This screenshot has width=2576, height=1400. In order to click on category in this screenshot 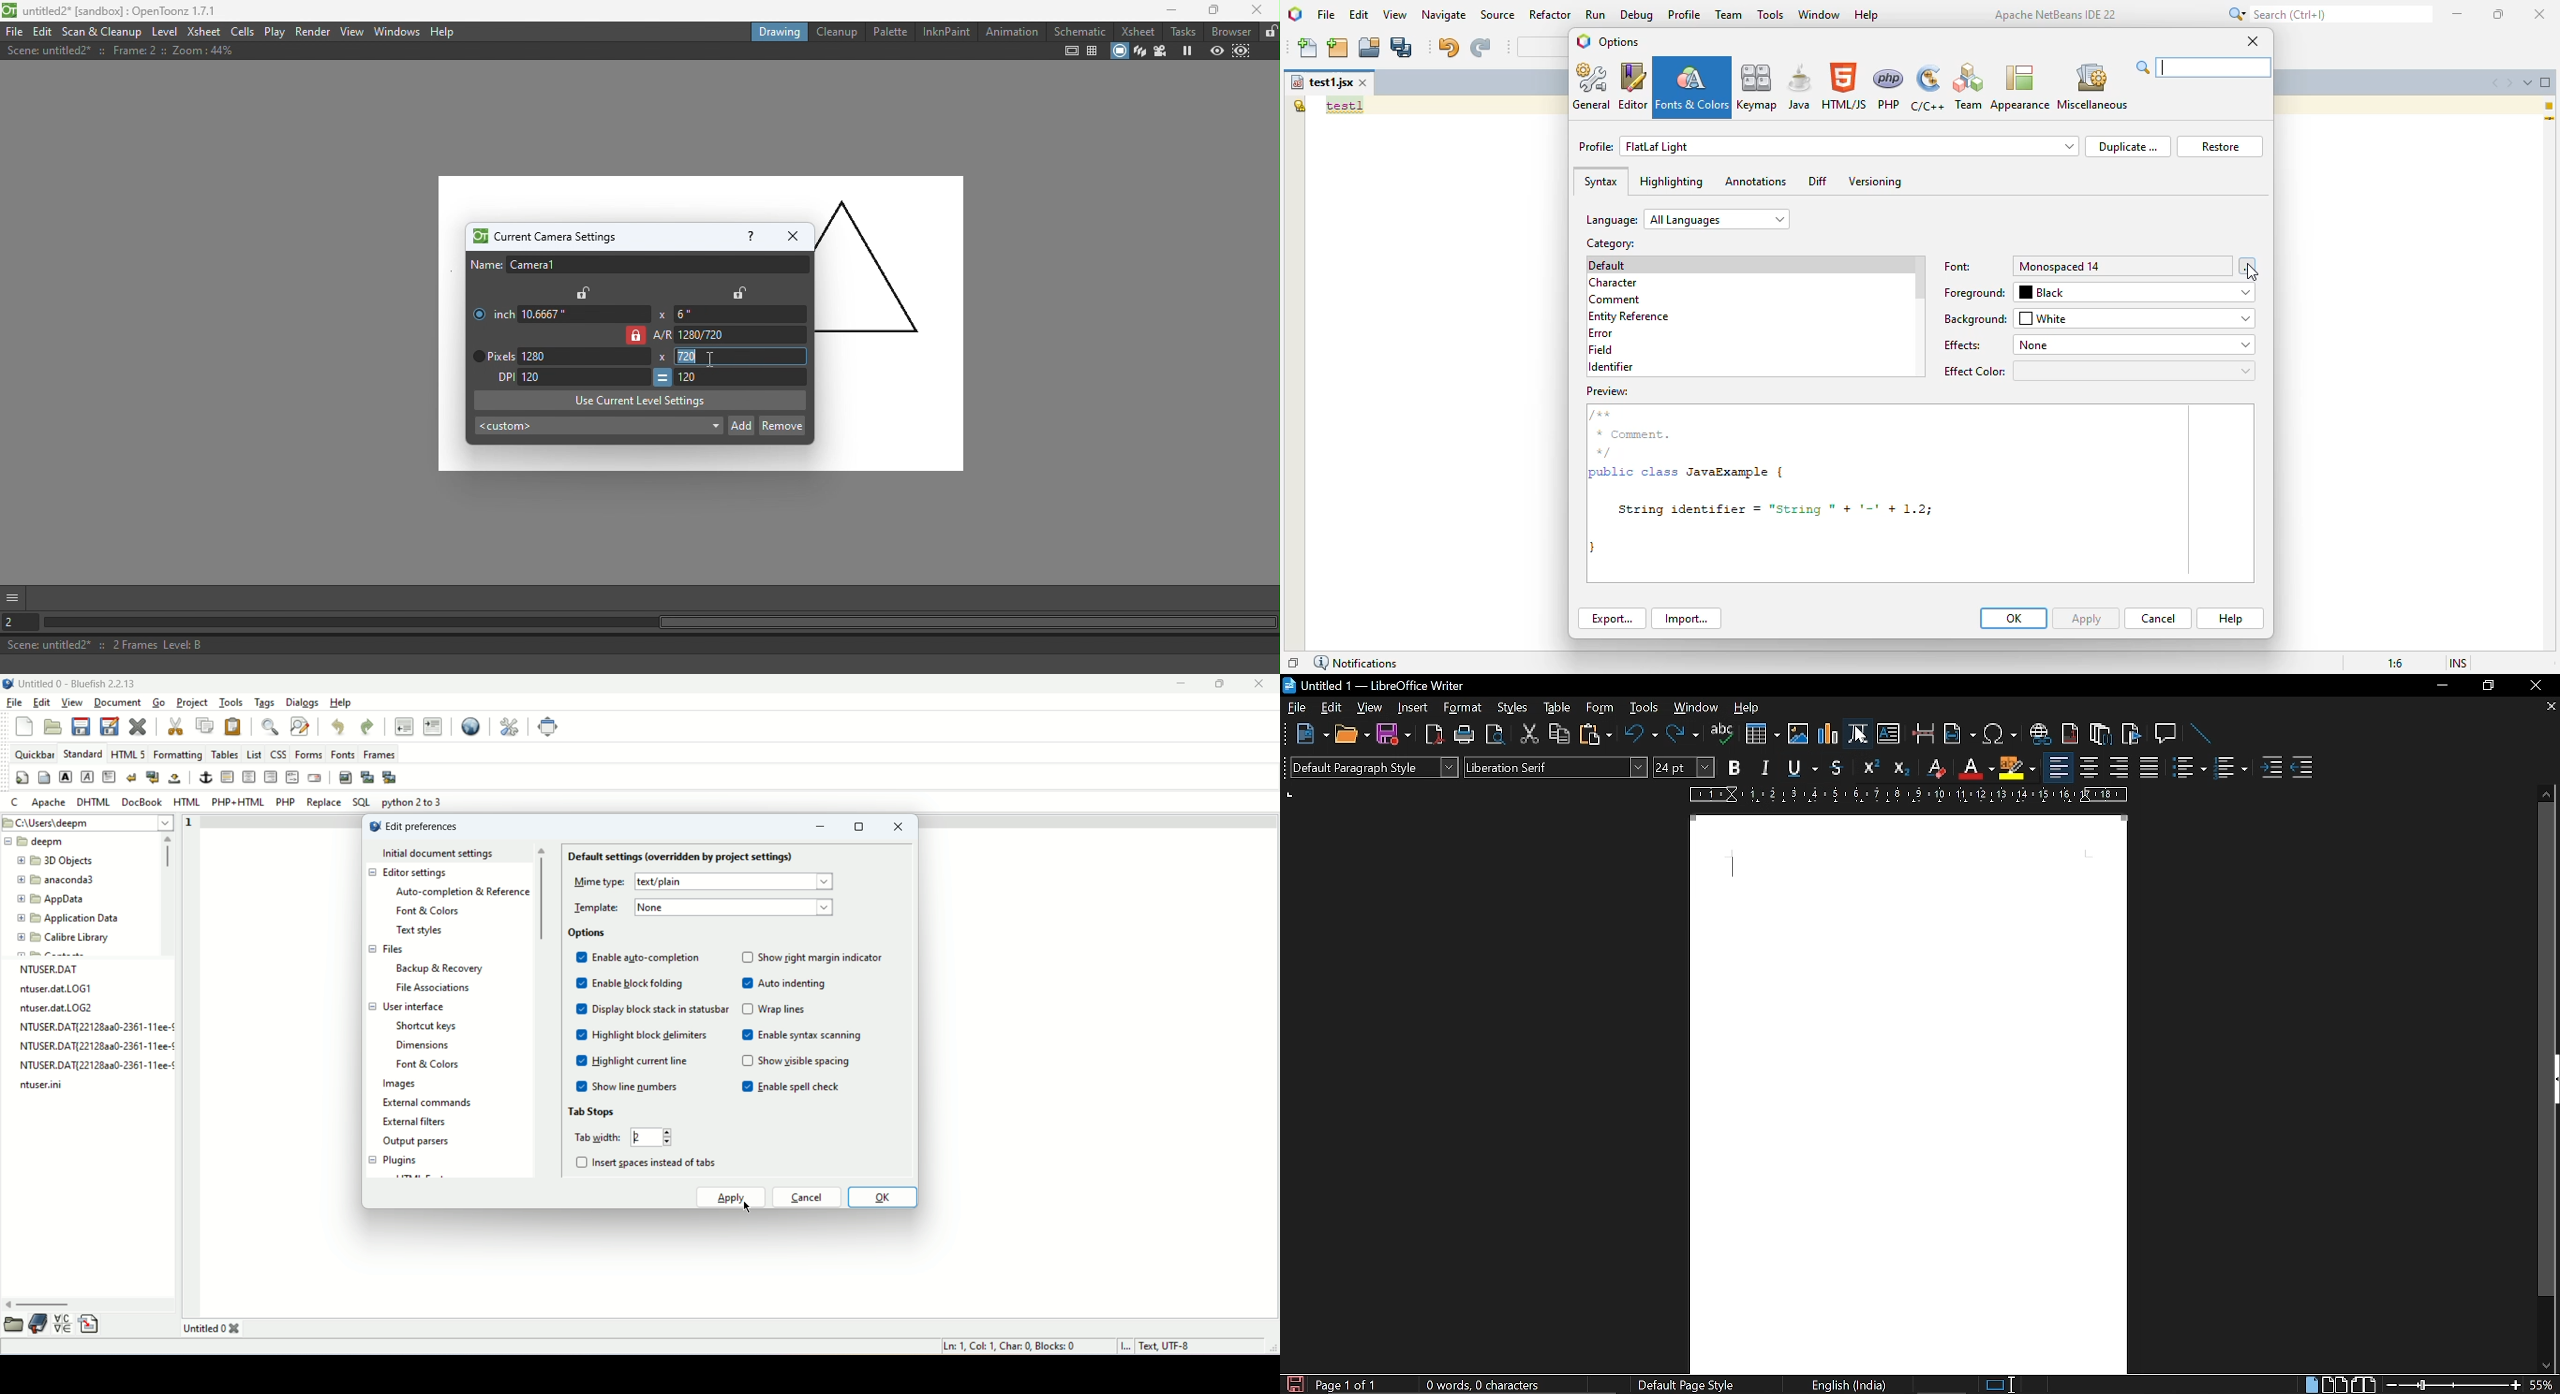, I will do `click(1611, 243)`.